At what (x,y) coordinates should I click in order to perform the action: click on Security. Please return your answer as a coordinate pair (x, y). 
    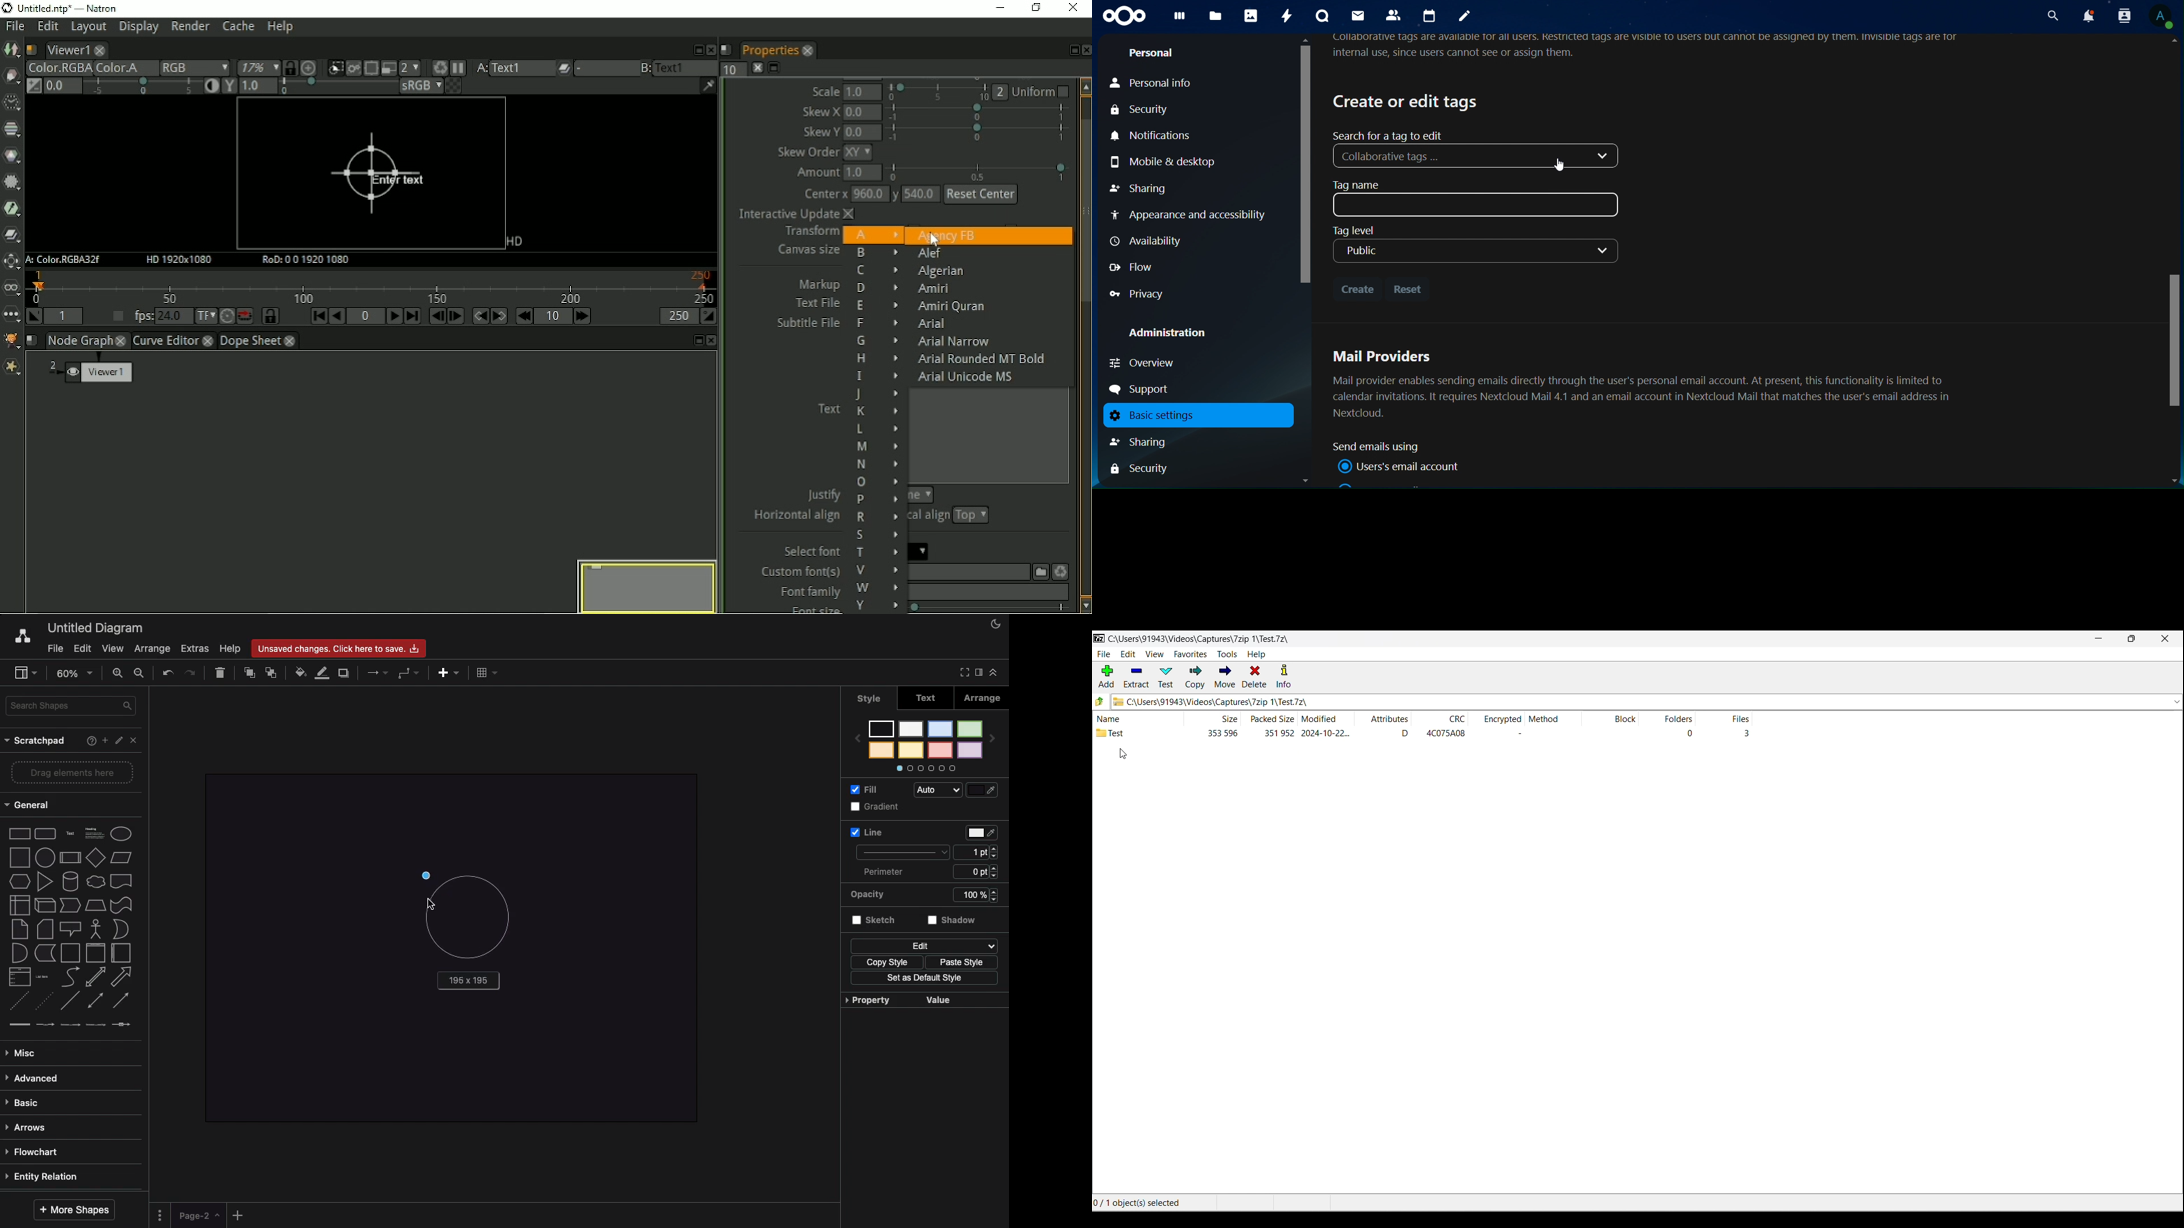
    Looking at the image, I should click on (1140, 470).